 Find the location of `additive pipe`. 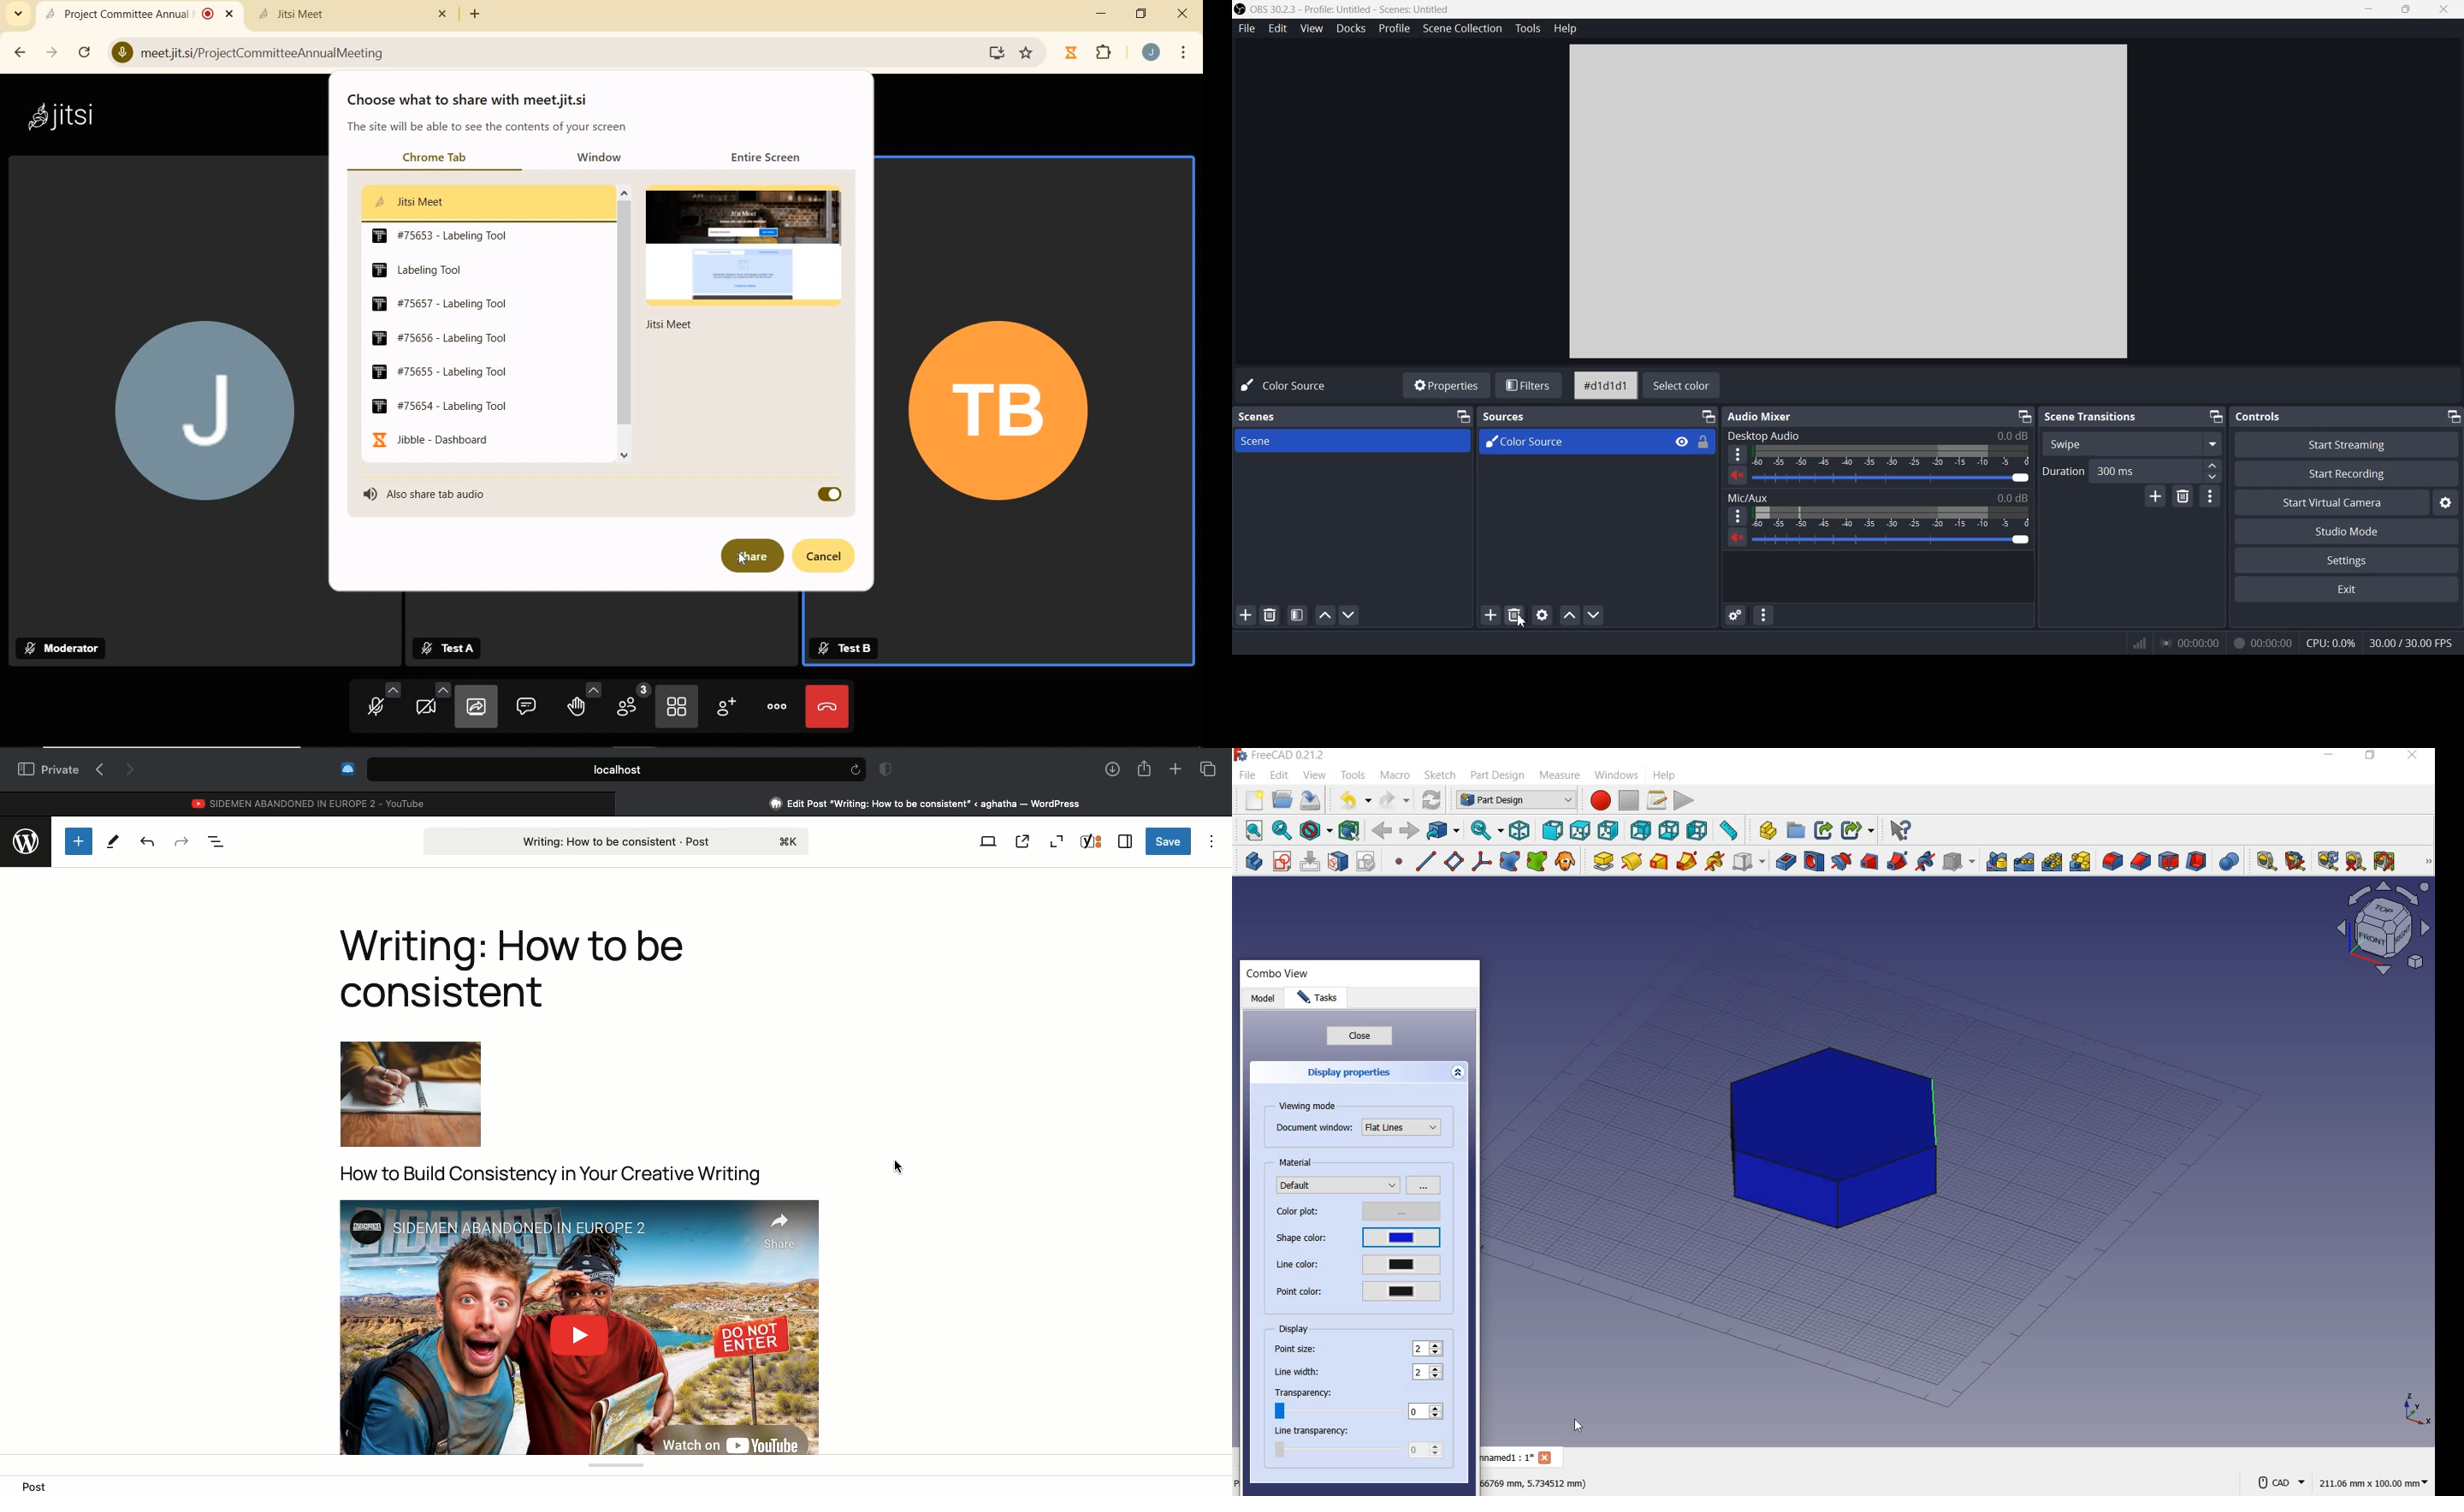

additive pipe is located at coordinates (1688, 860).